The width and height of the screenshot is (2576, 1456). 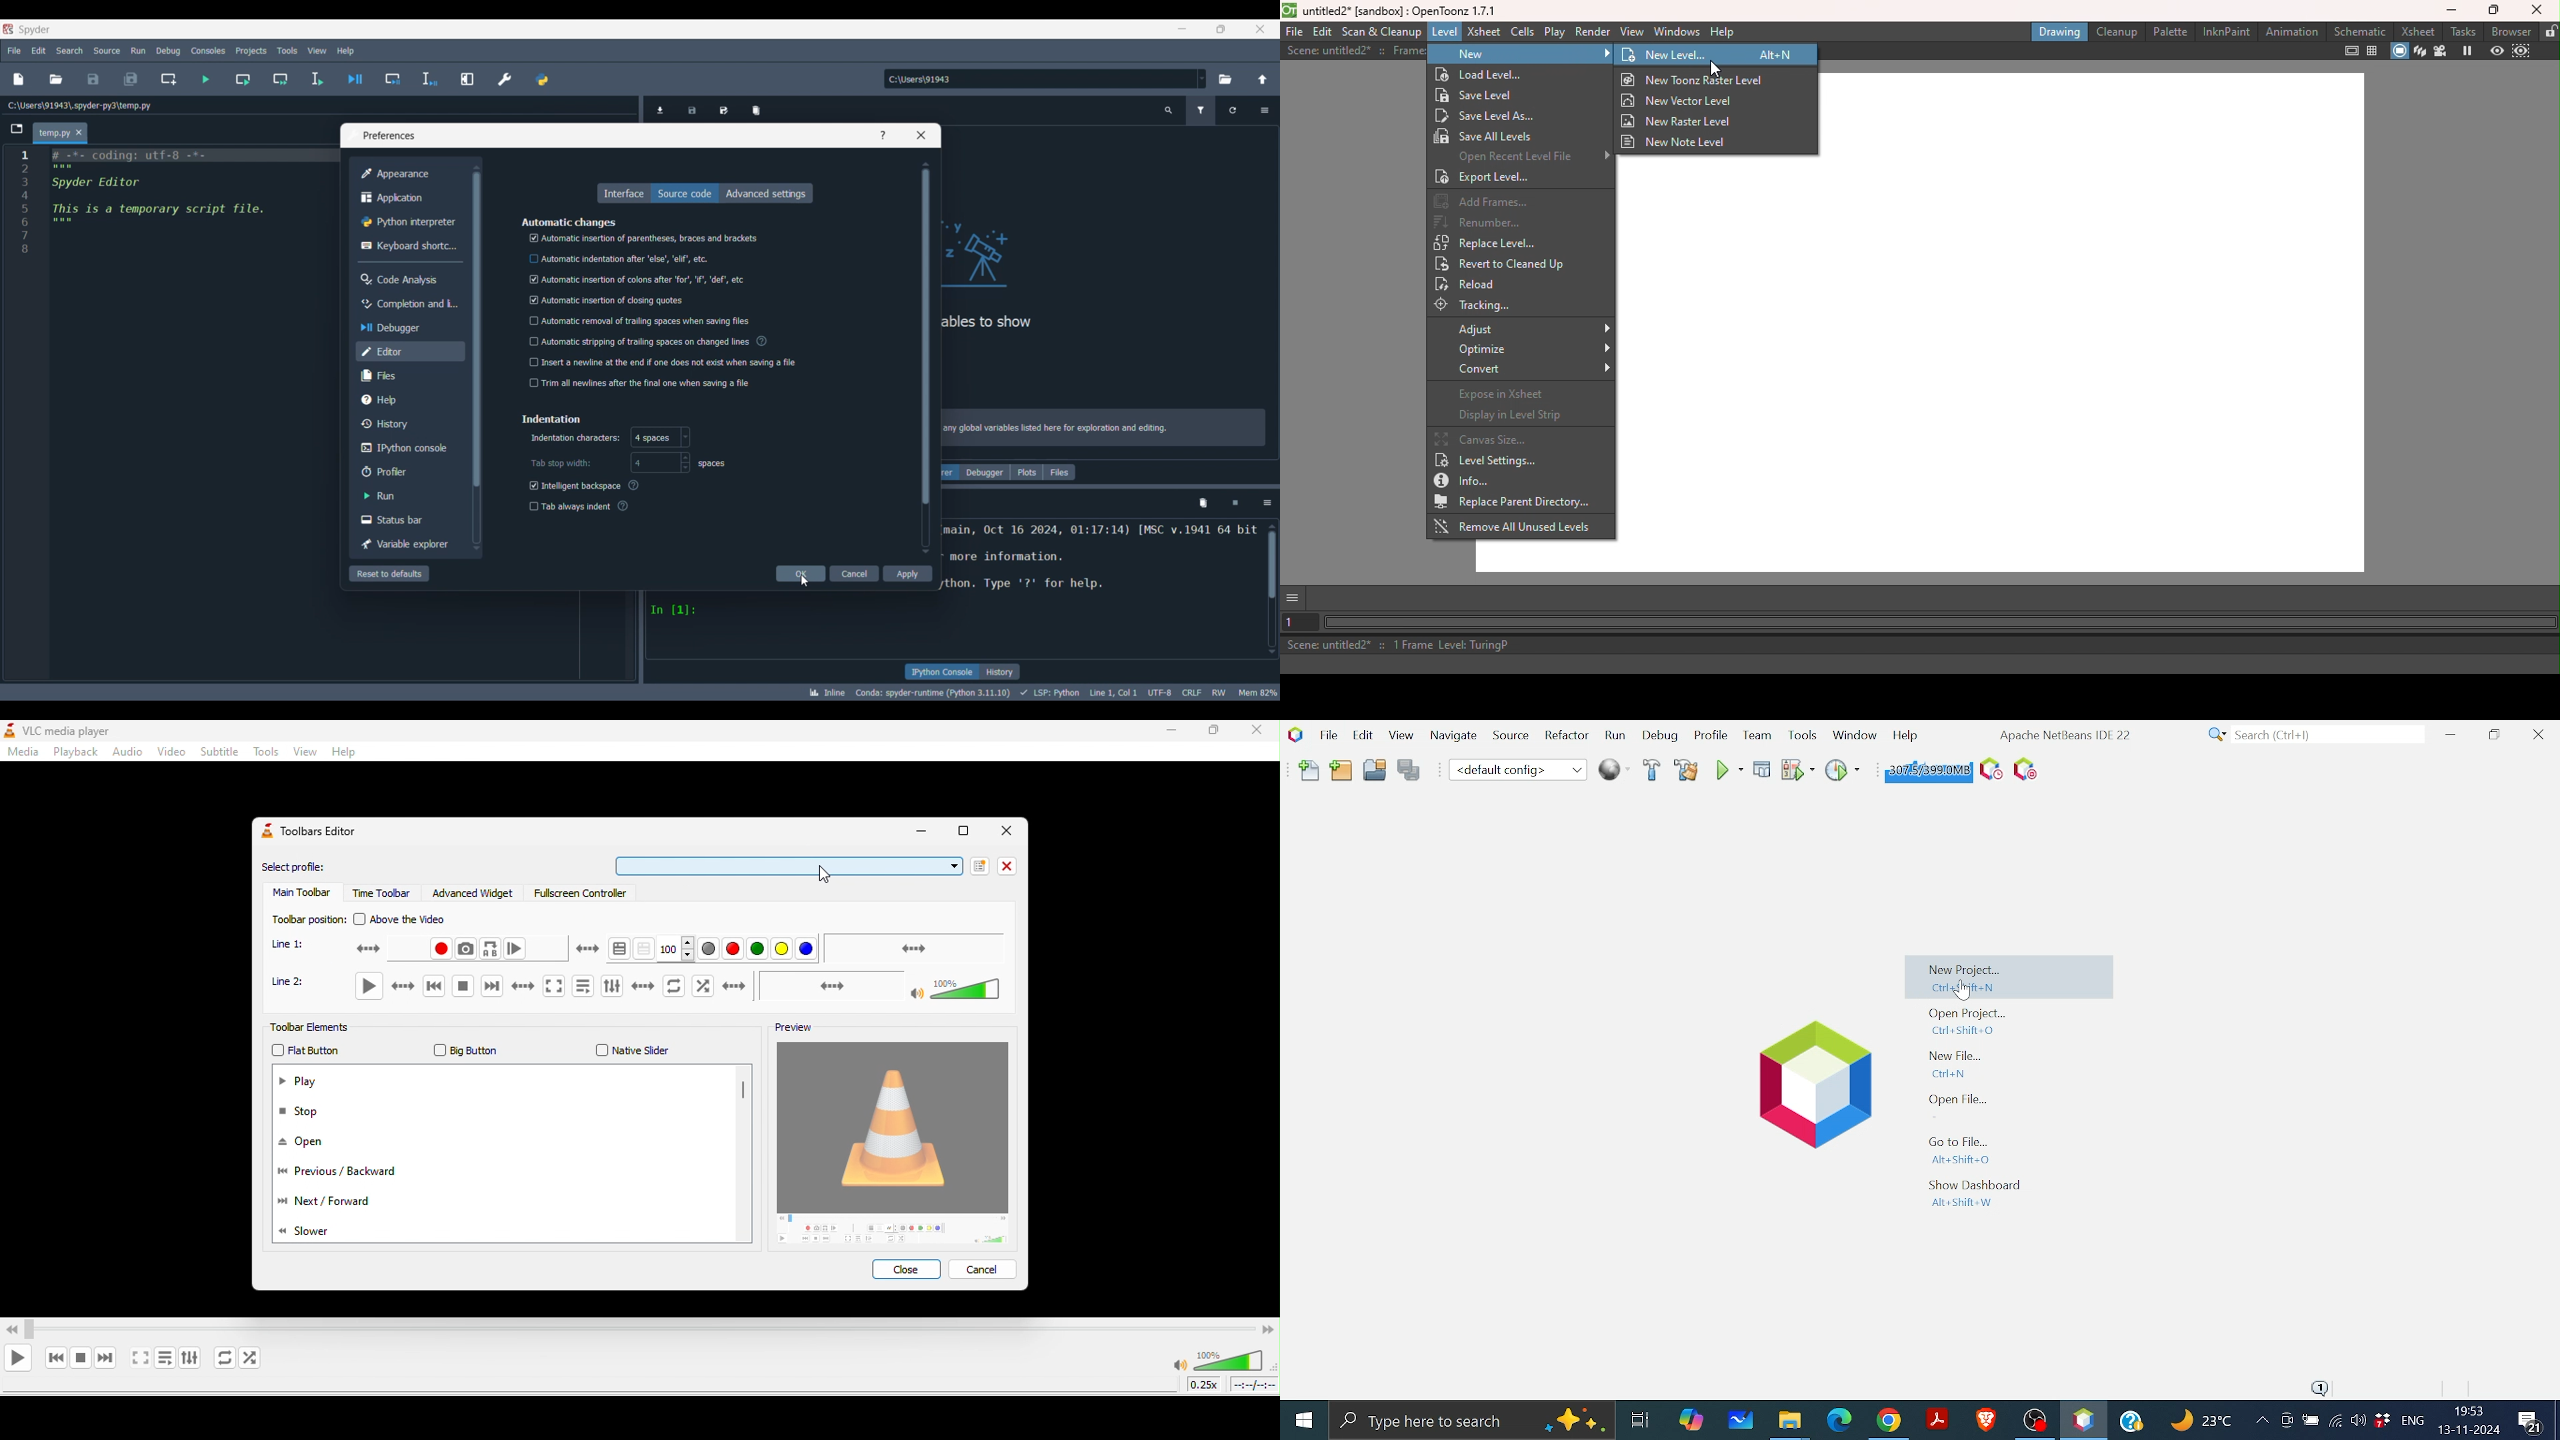 I want to click on toggle transparency, so click(x=646, y=949).